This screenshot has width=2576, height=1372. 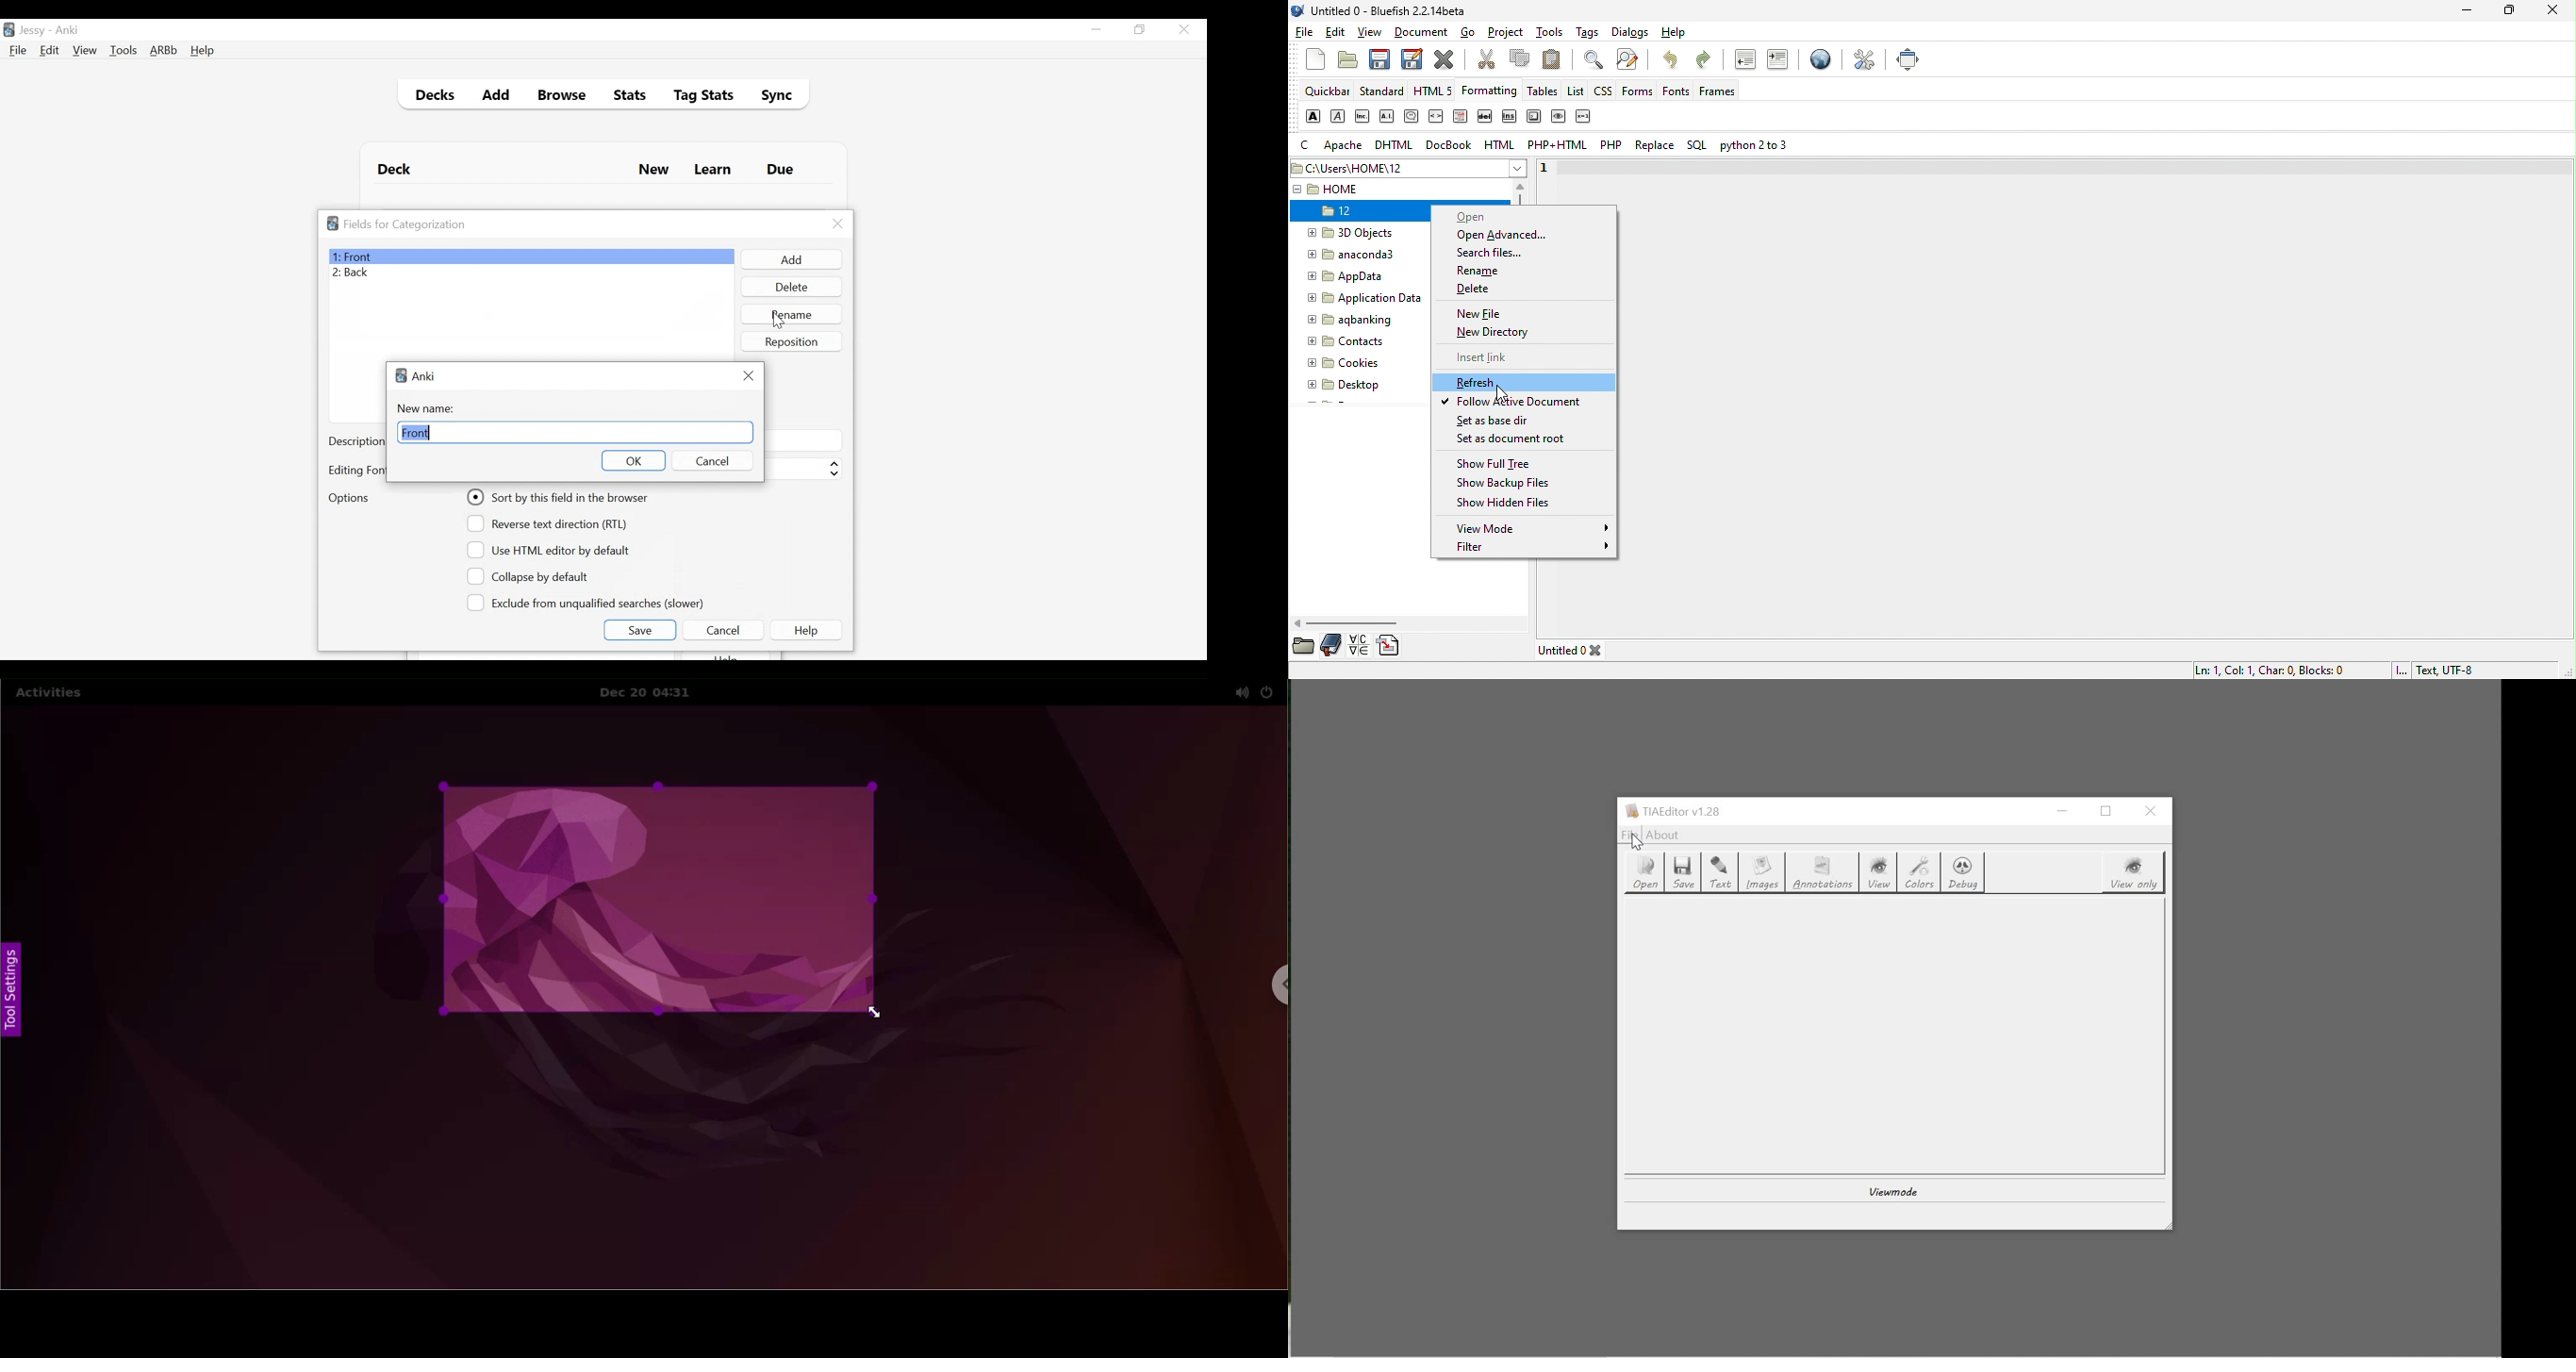 What do you see at coordinates (1757, 146) in the screenshot?
I see `python 2 or 3` at bounding box center [1757, 146].